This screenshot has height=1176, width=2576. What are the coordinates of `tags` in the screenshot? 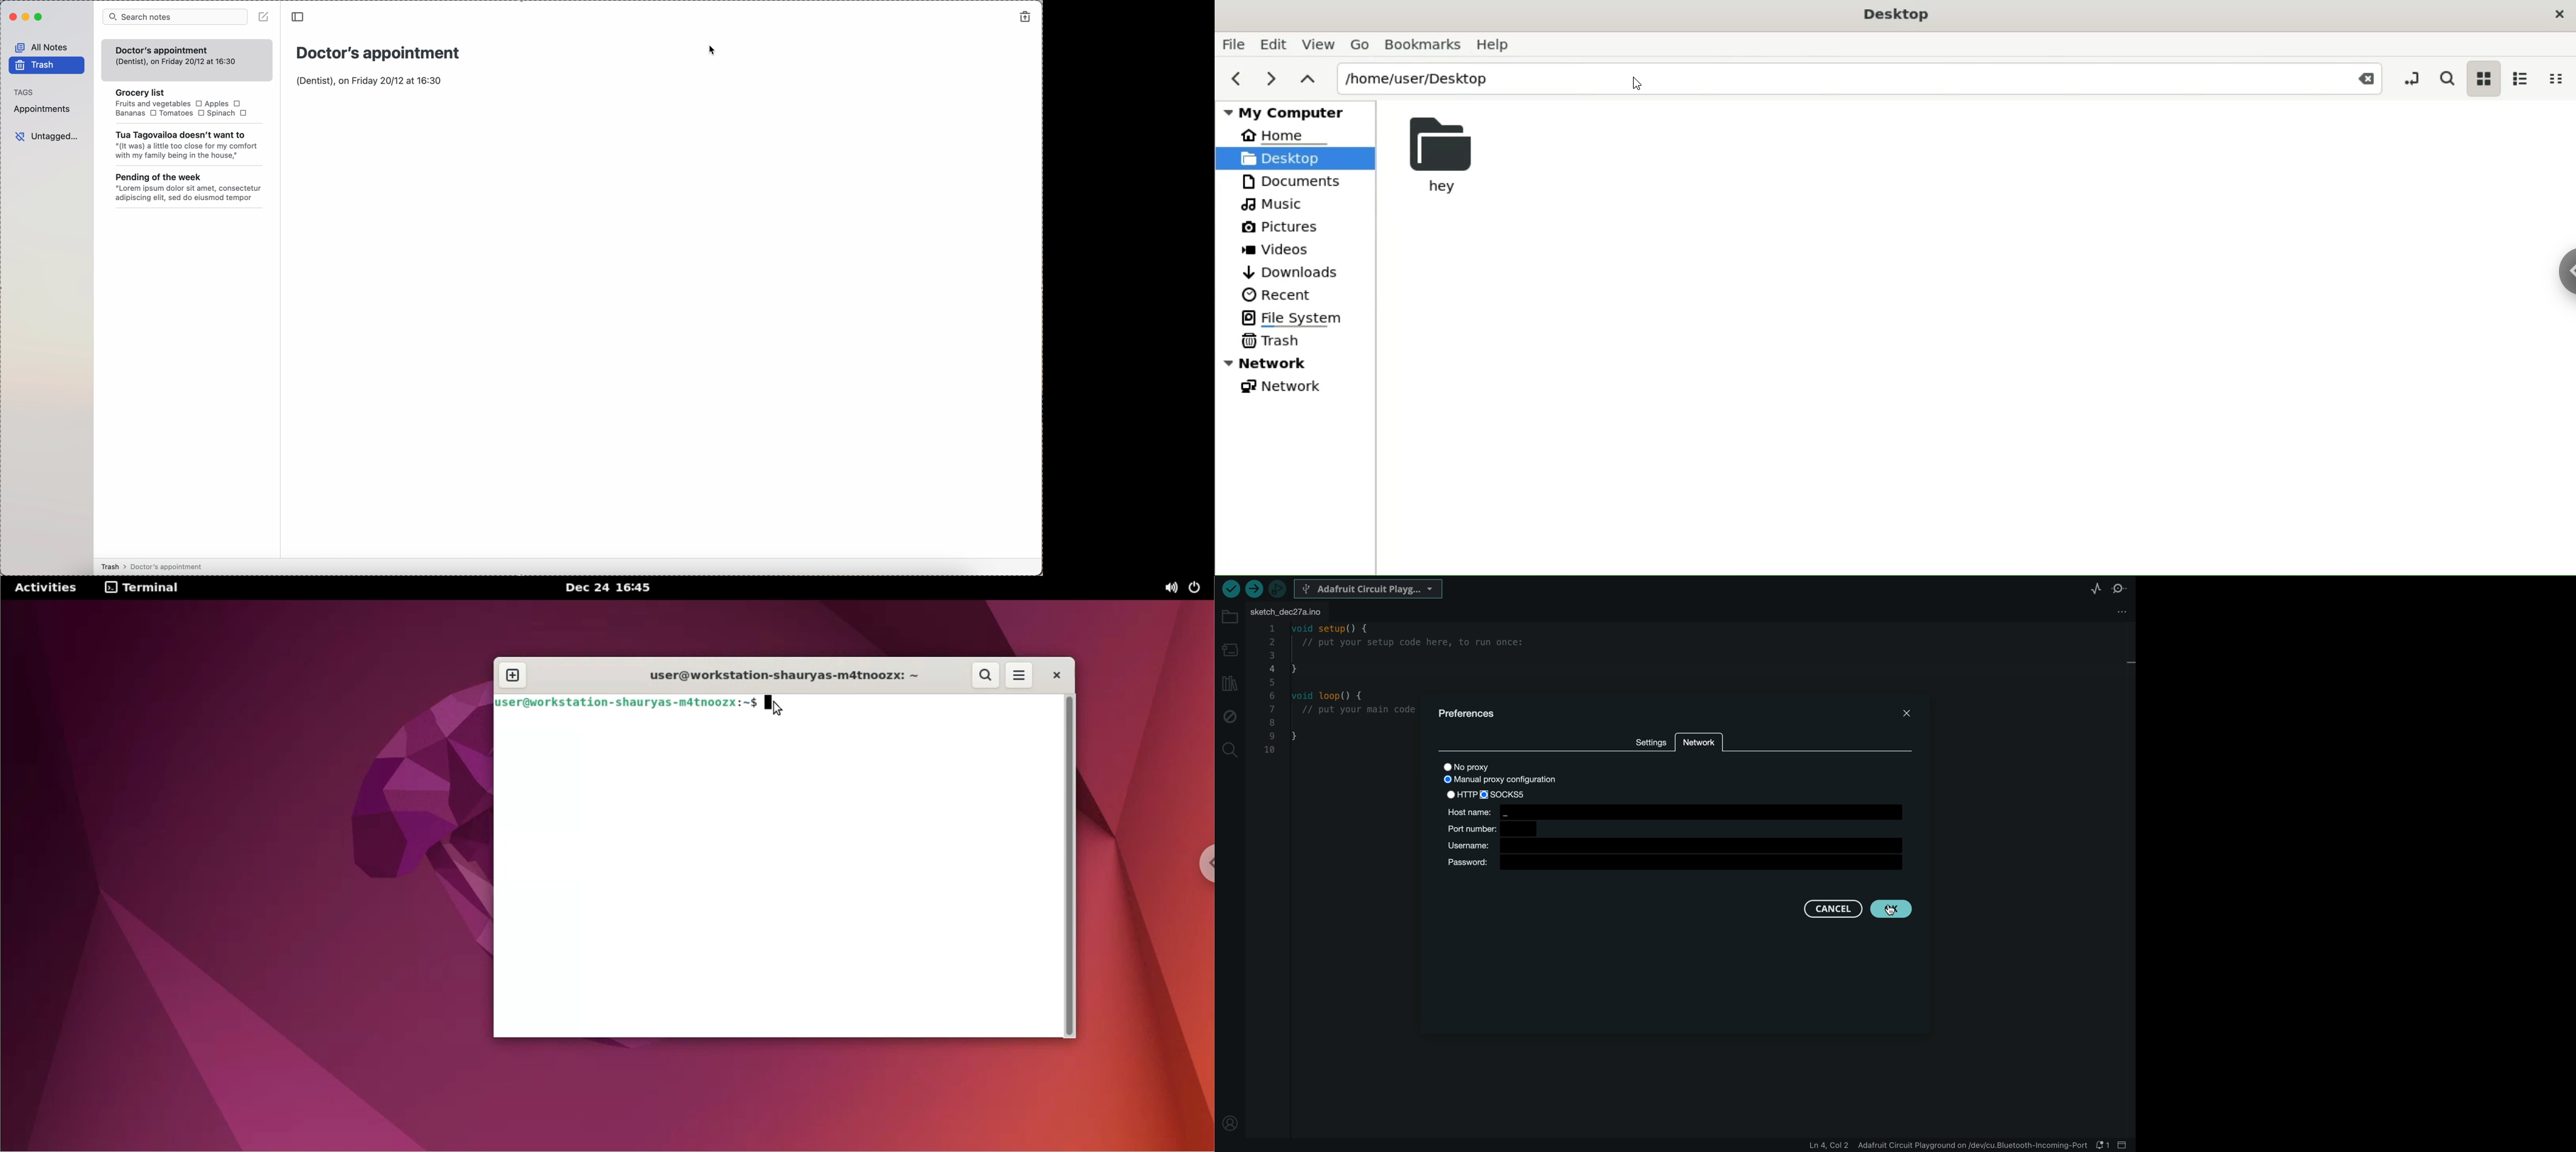 It's located at (27, 92).